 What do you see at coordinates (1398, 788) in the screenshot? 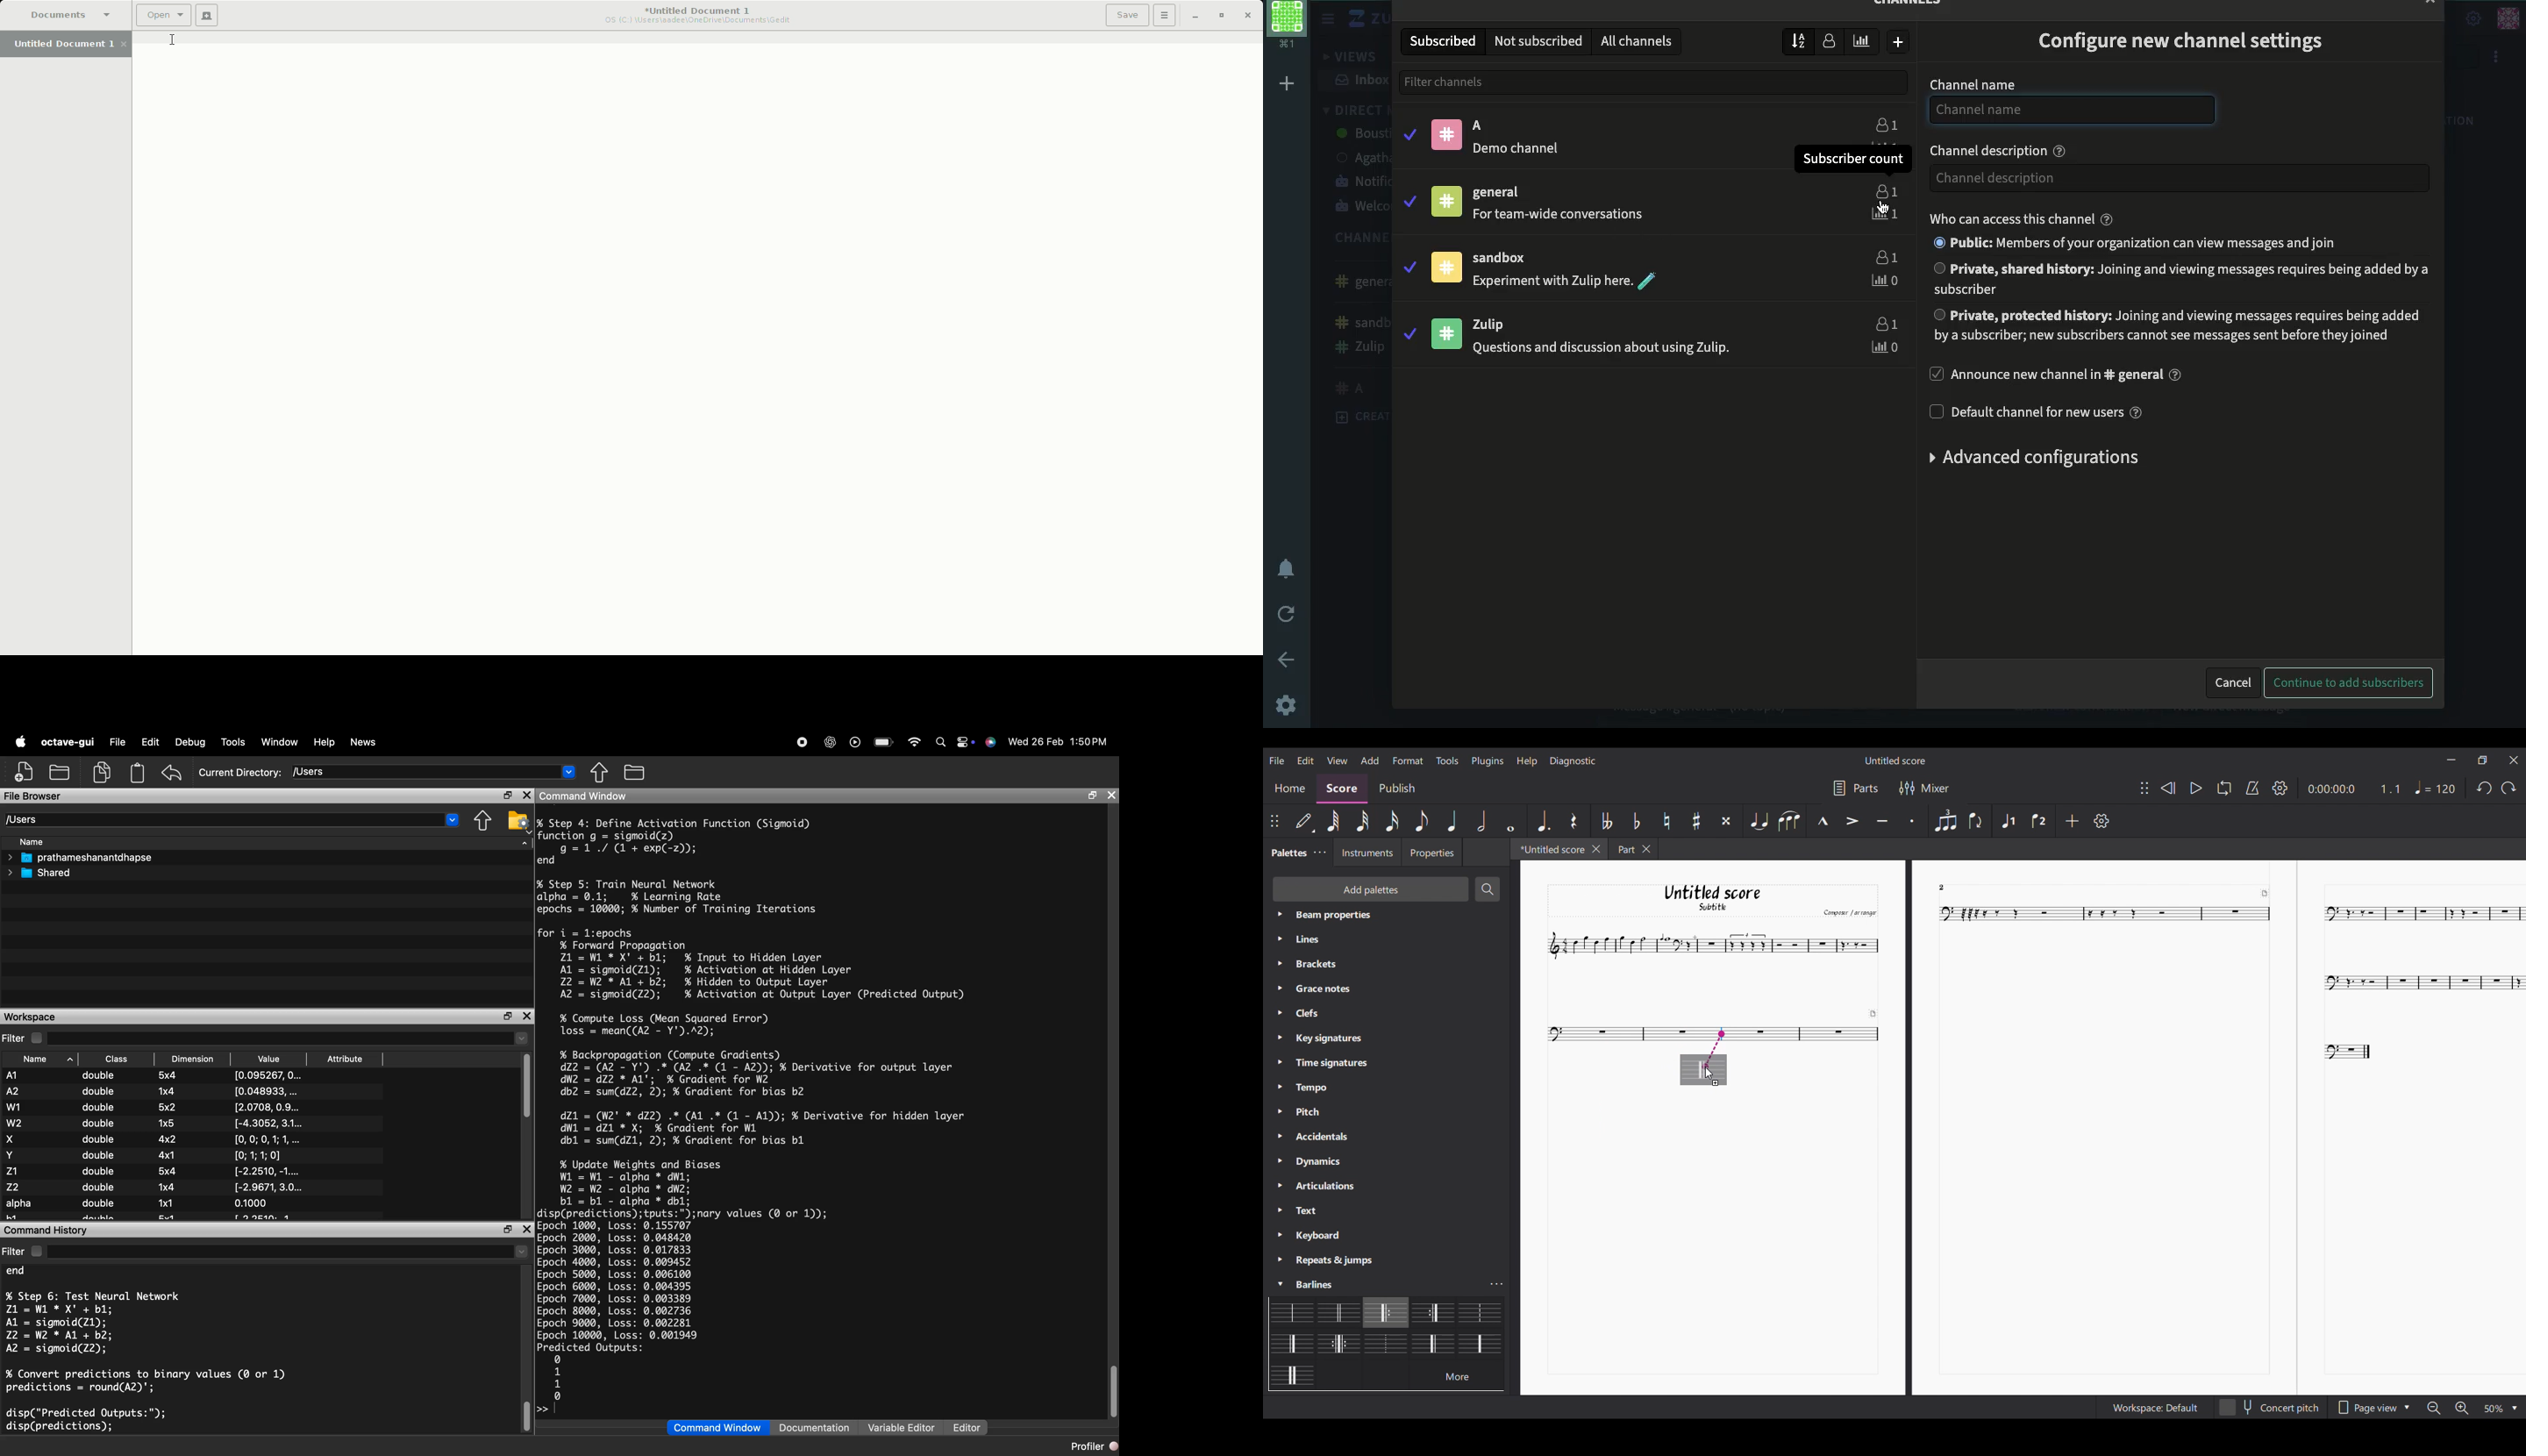
I see `Publish section` at bounding box center [1398, 788].